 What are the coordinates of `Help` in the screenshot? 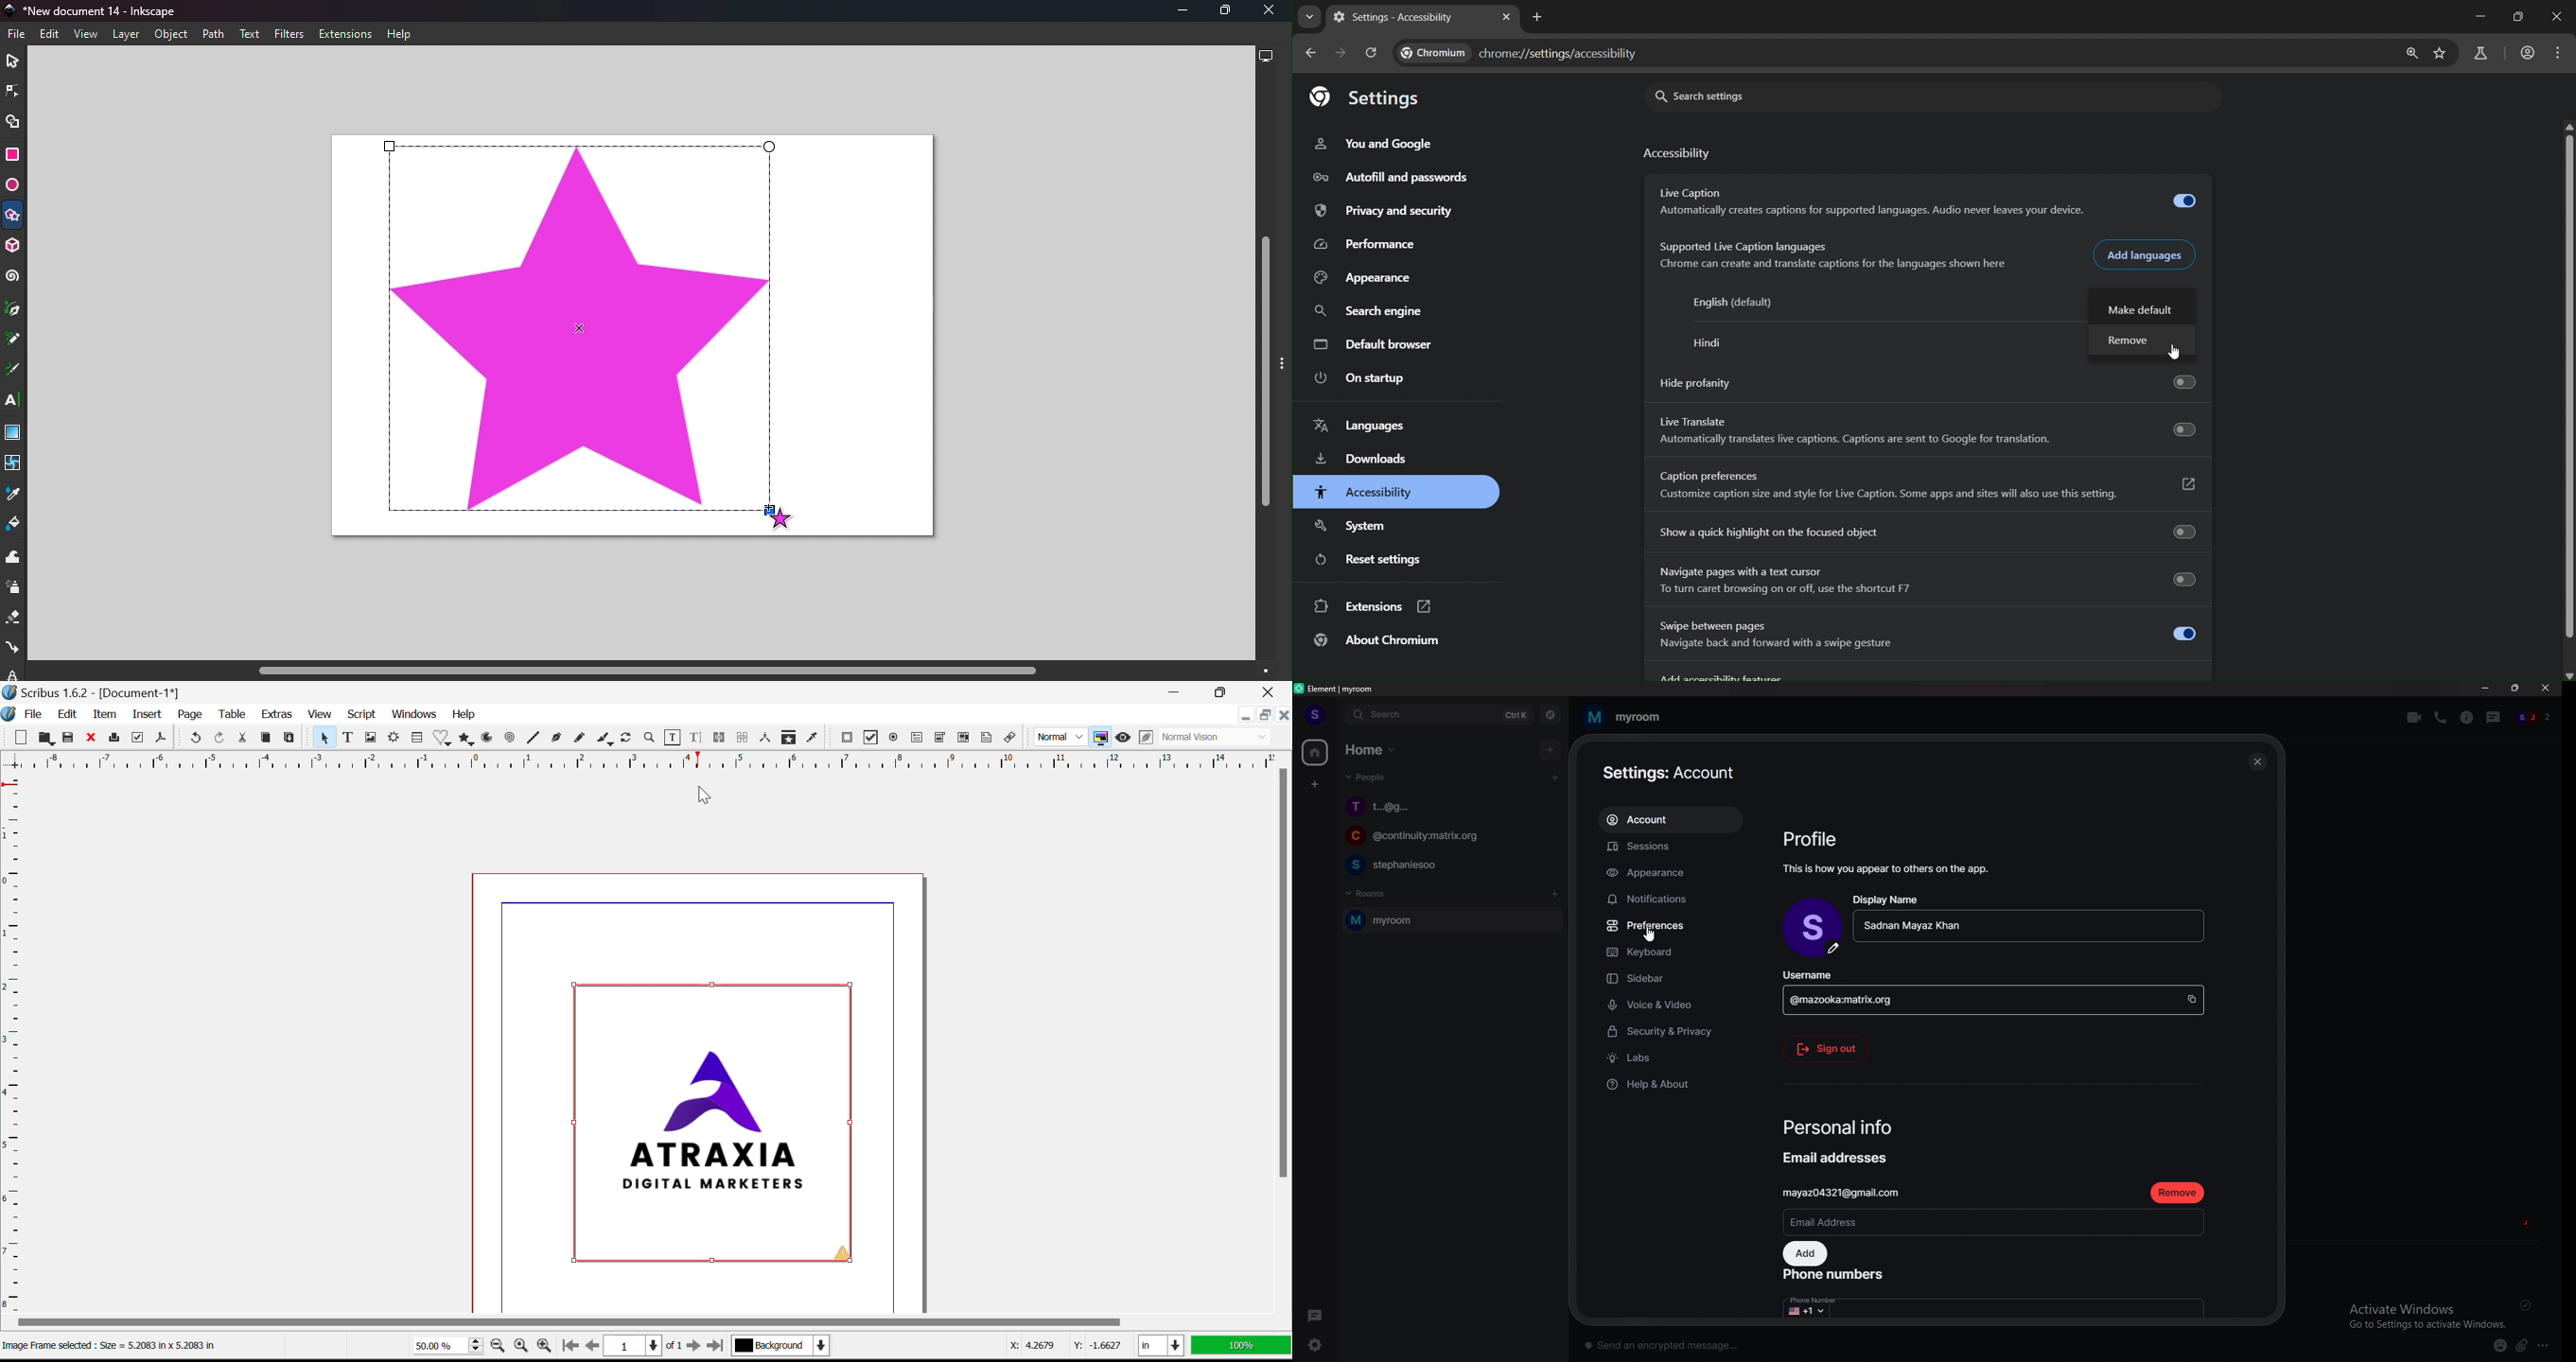 It's located at (401, 35).